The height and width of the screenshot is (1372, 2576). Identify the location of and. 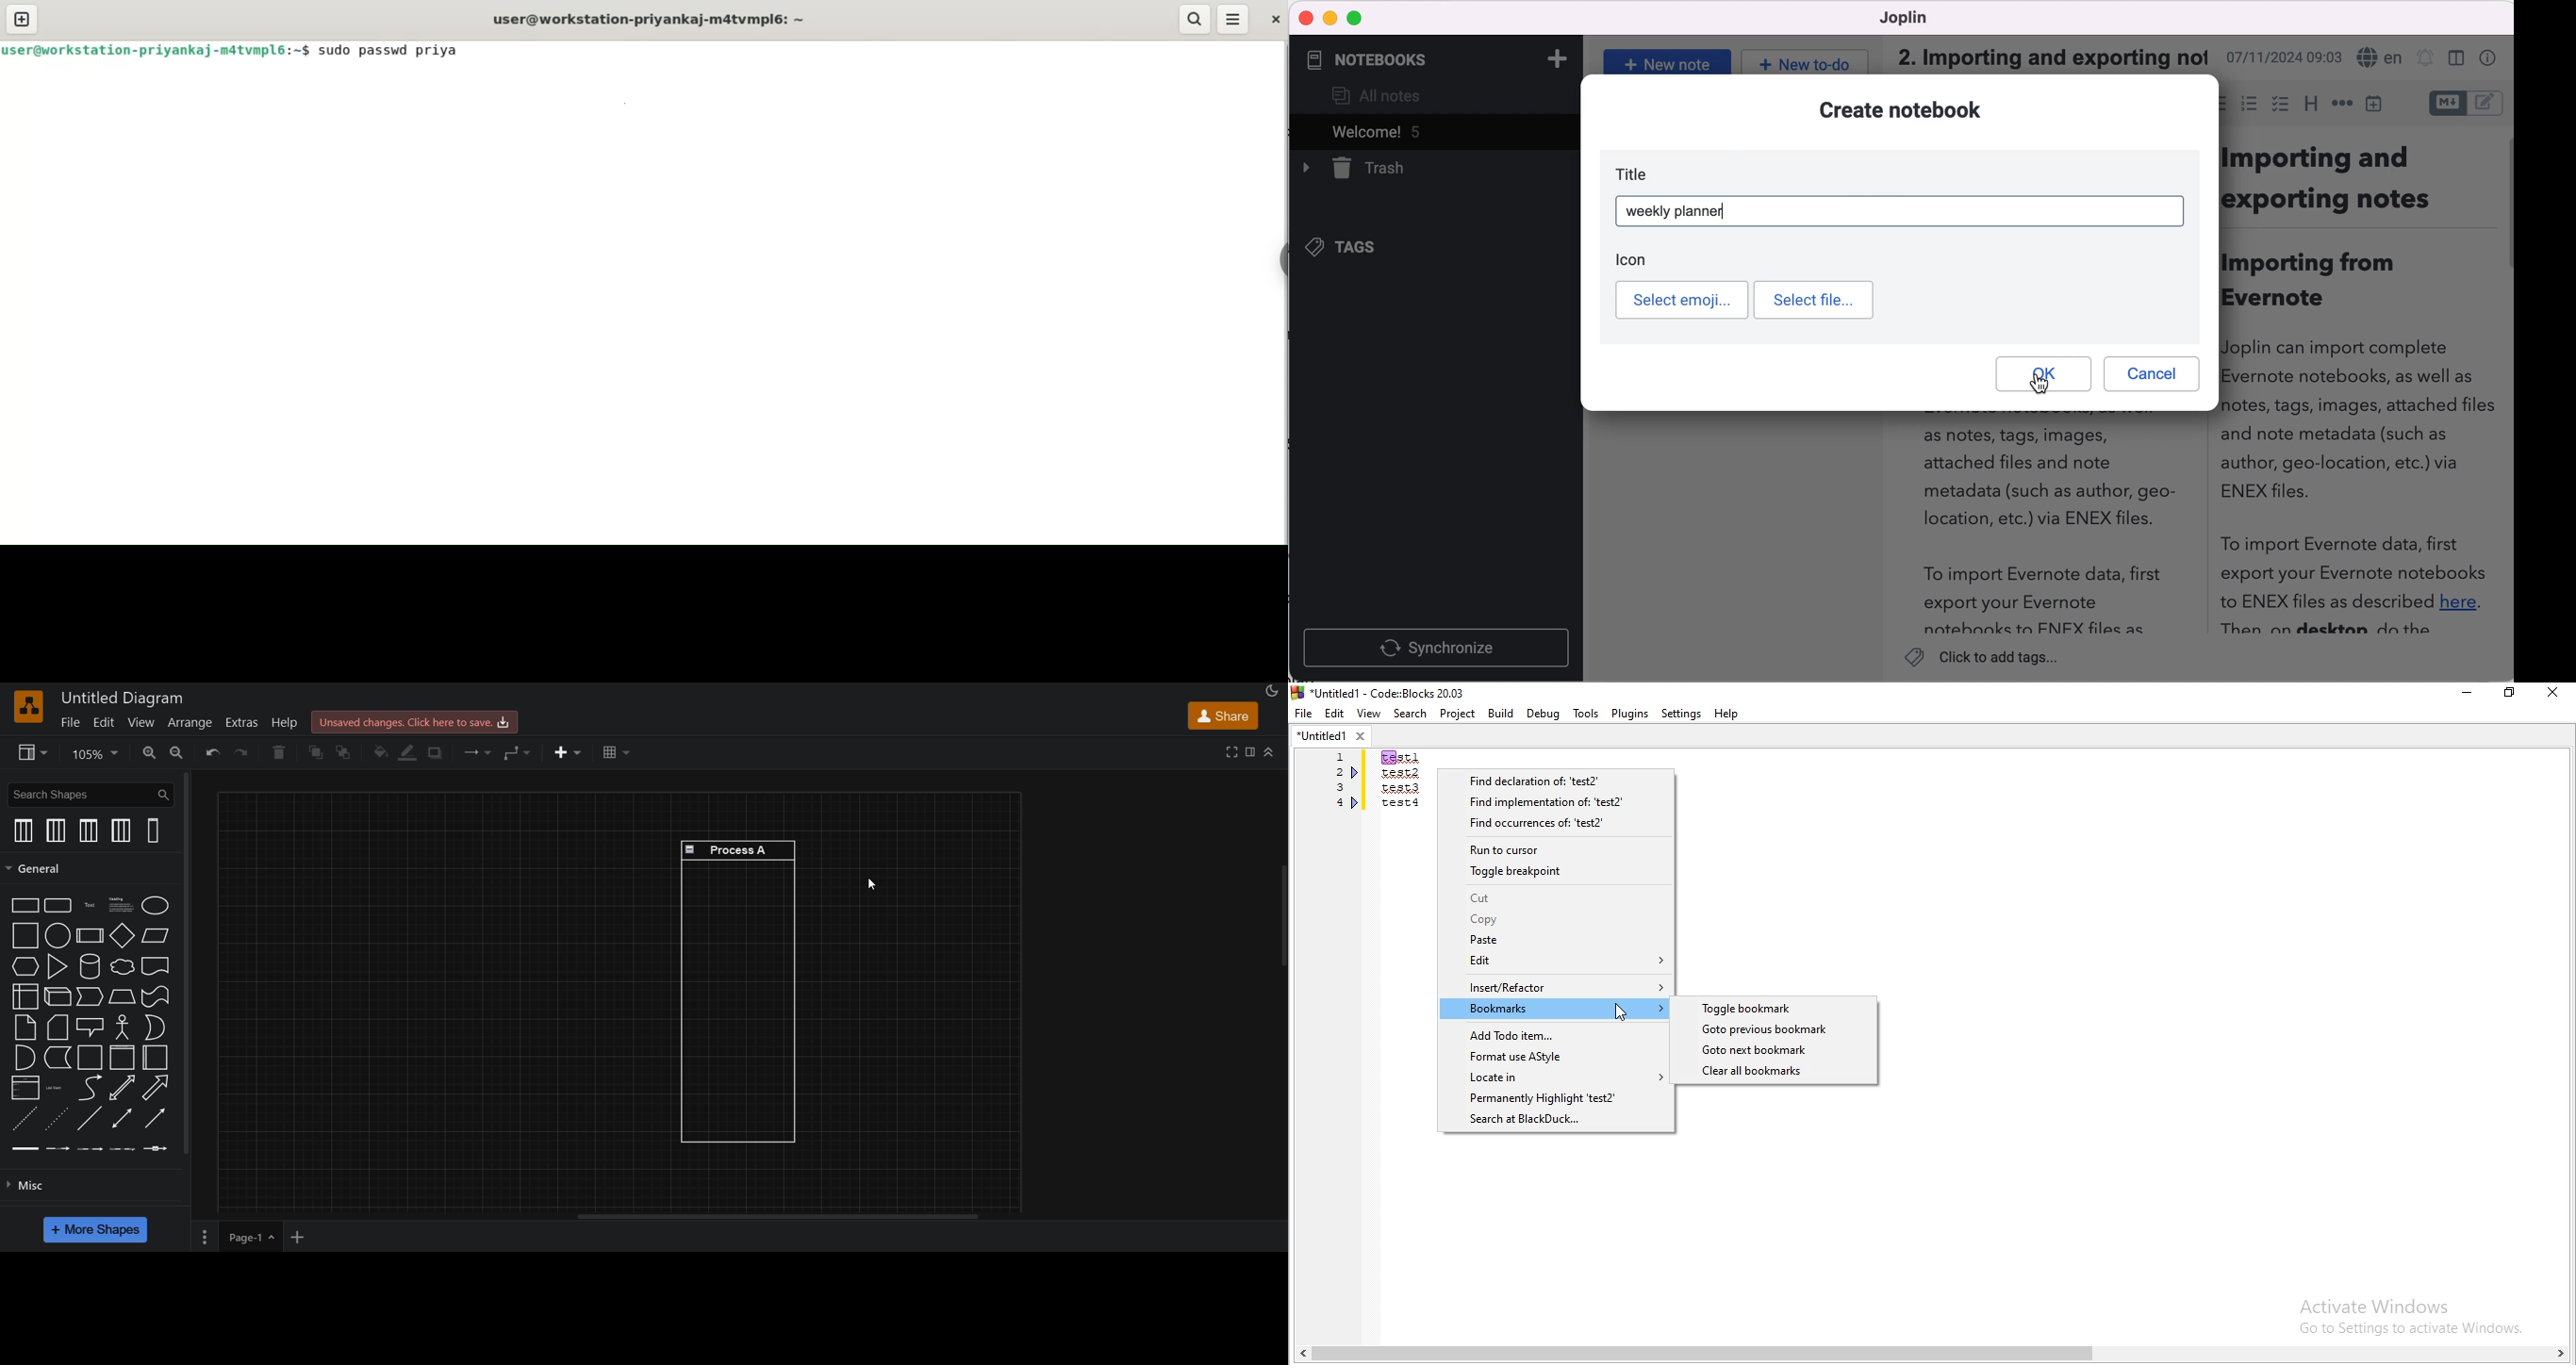
(25, 1057).